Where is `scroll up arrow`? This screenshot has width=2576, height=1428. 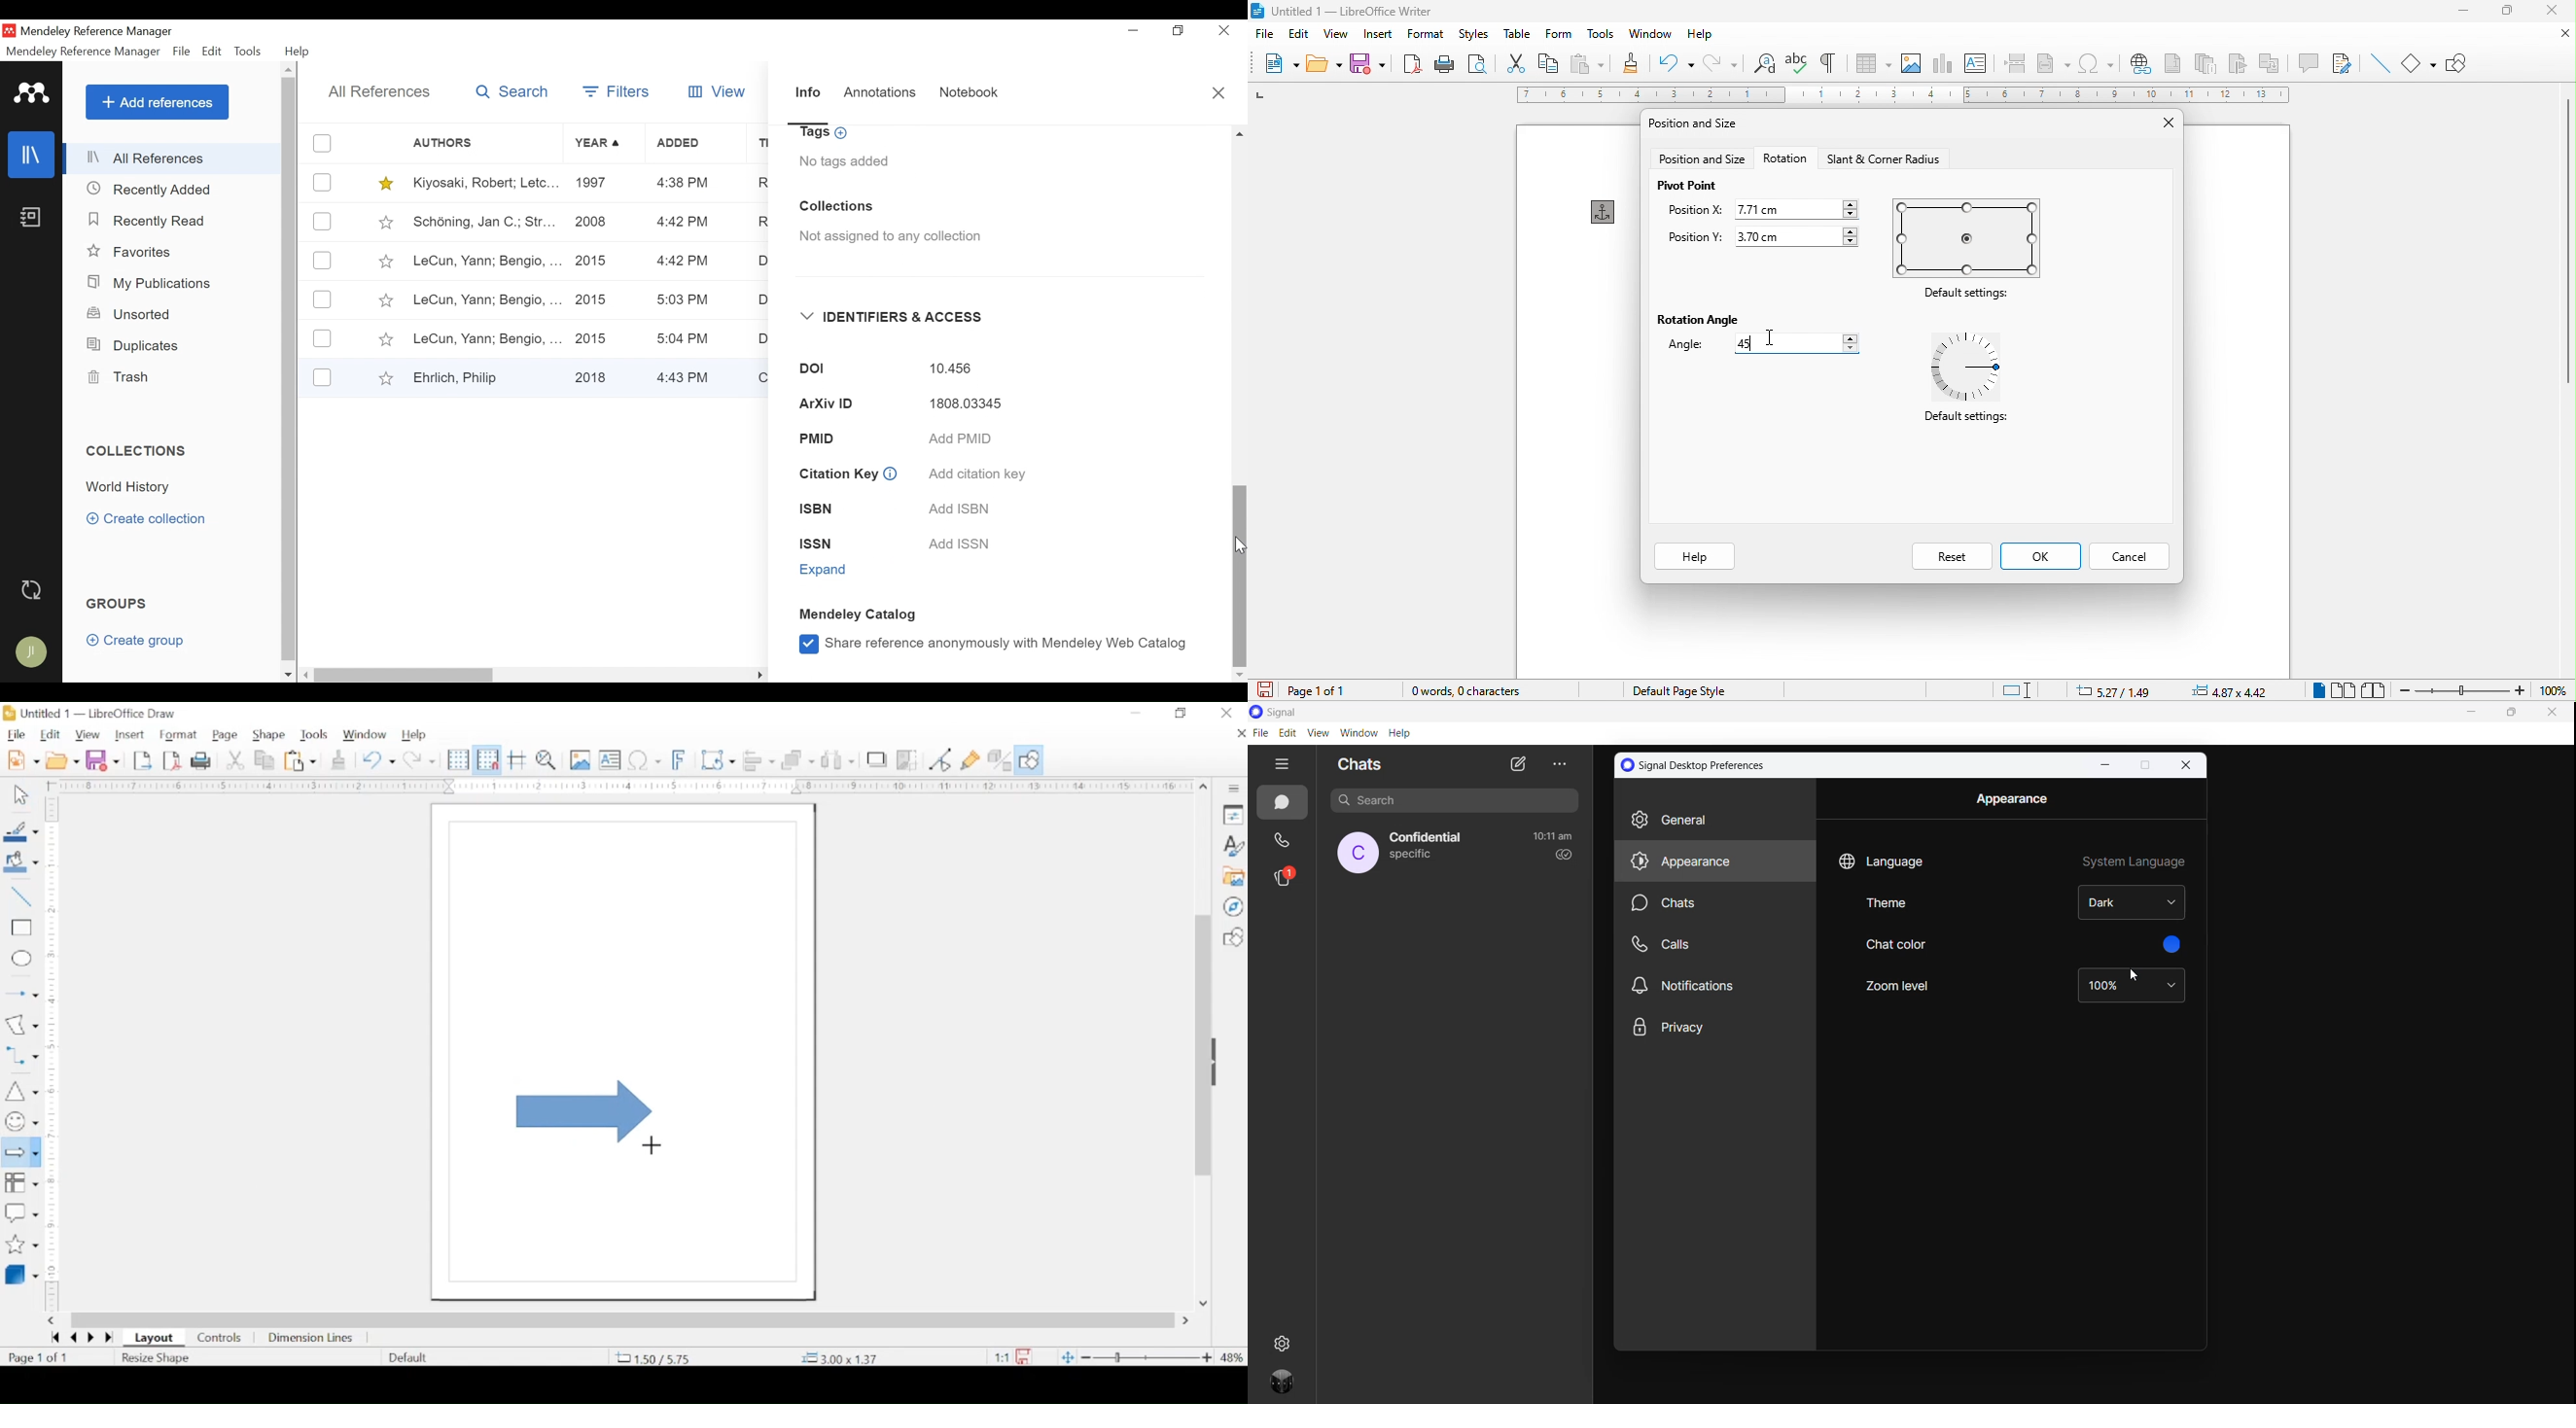 scroll up arrow is located at coordinates (1205, 788).